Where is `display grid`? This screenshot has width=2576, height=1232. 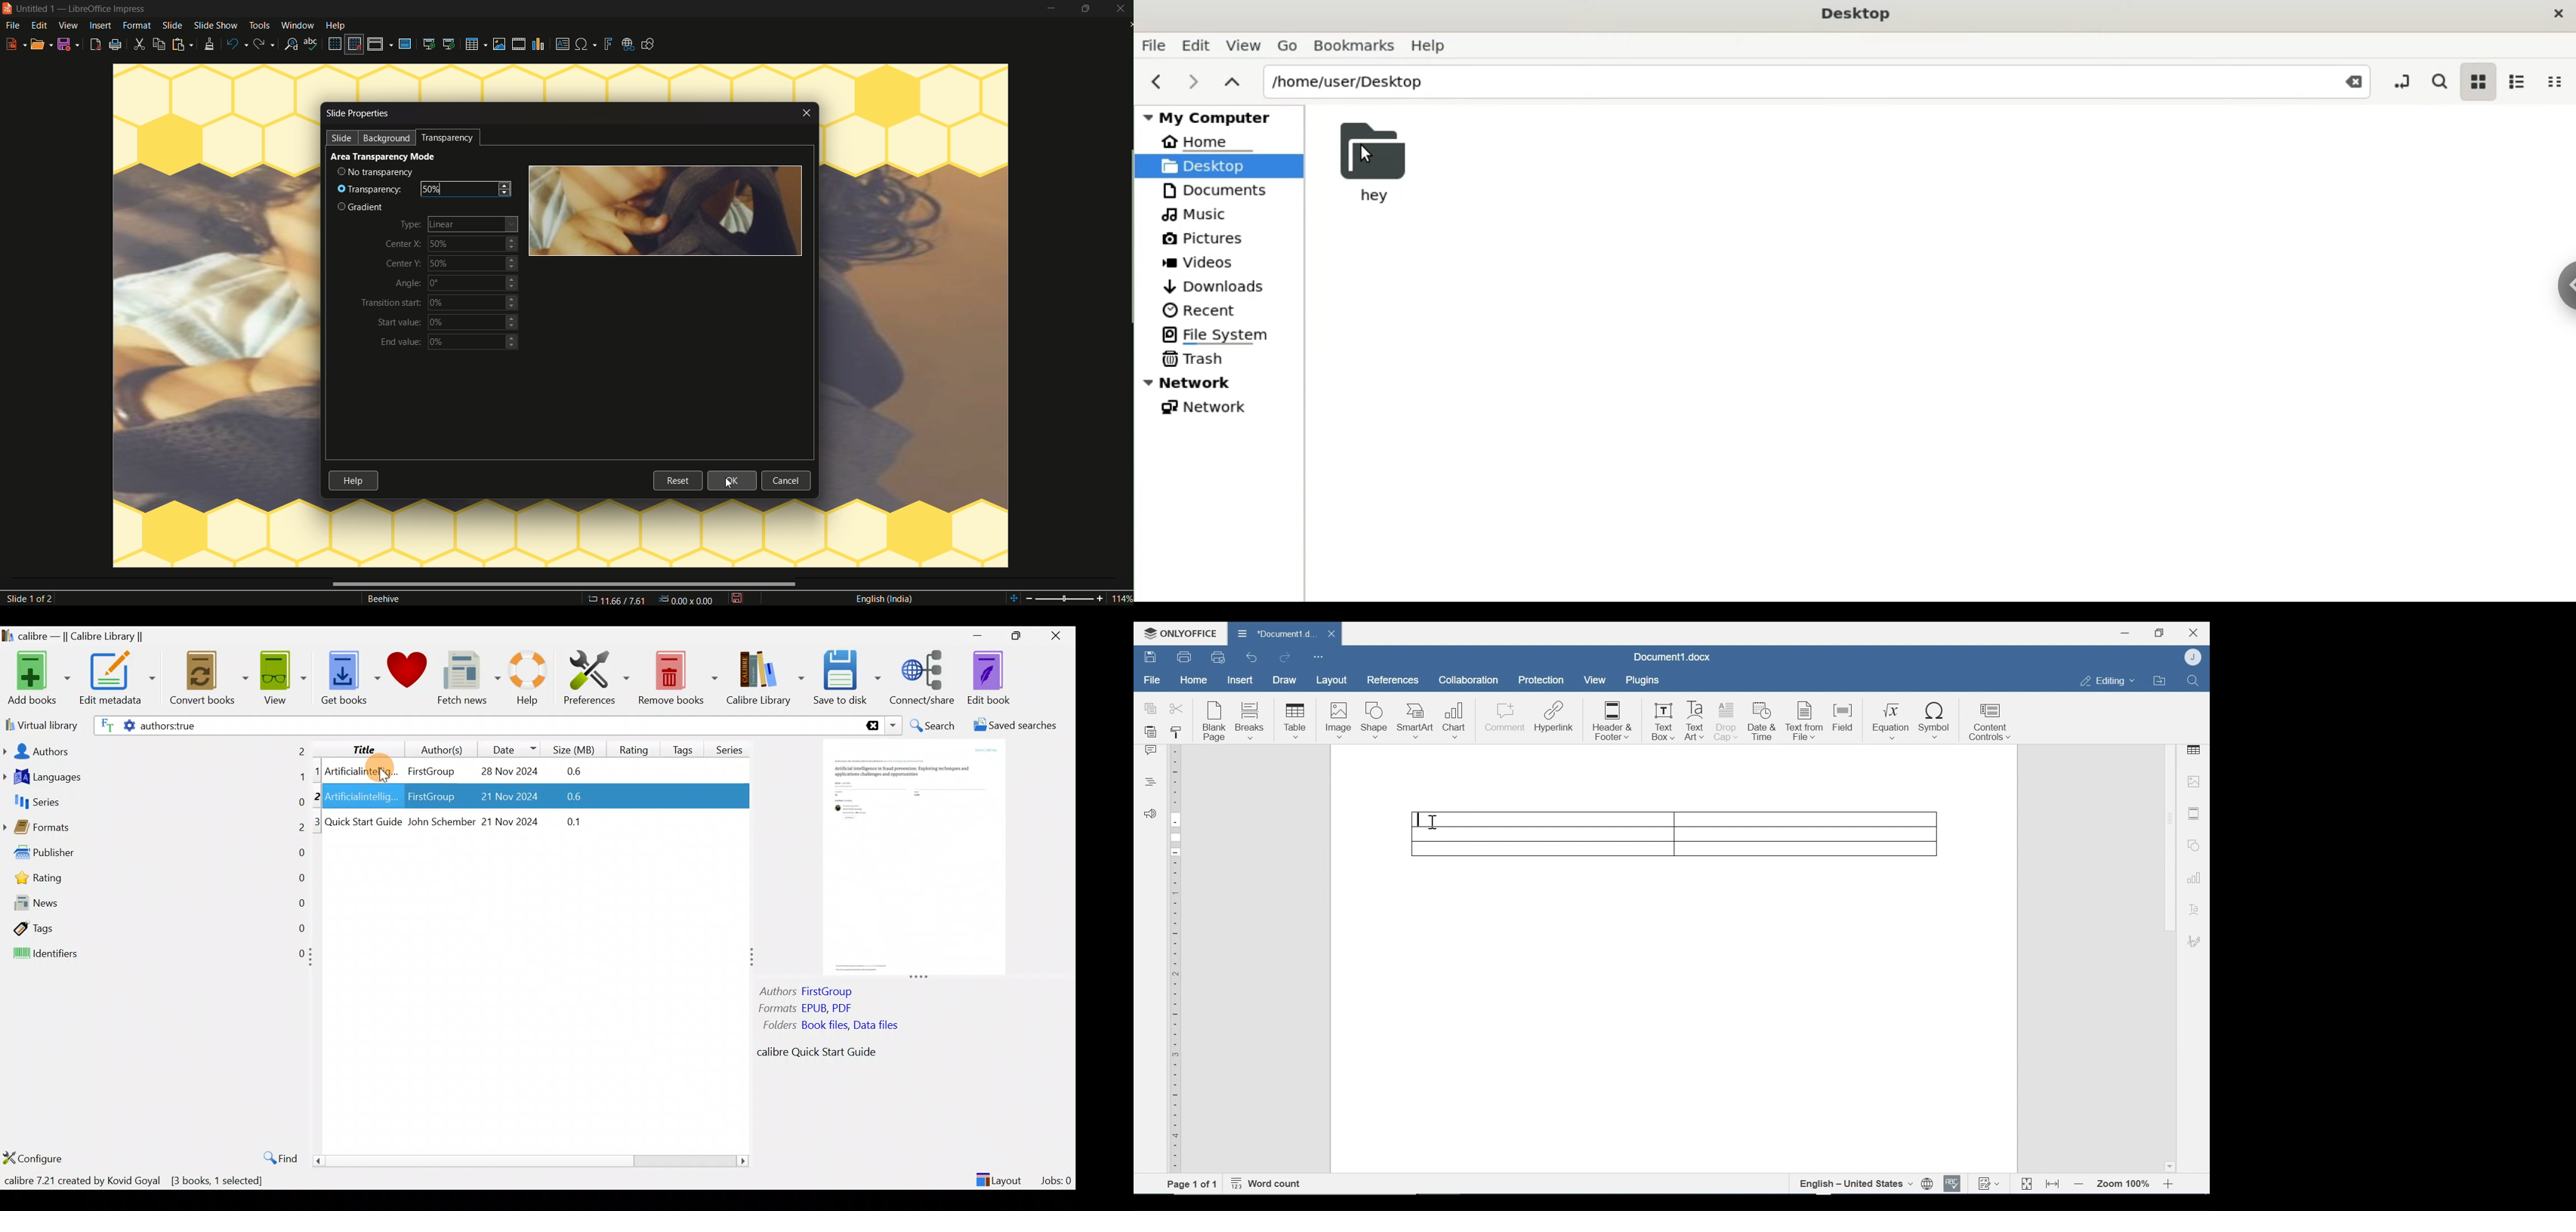 display grid is located at coordinates (335, 44).